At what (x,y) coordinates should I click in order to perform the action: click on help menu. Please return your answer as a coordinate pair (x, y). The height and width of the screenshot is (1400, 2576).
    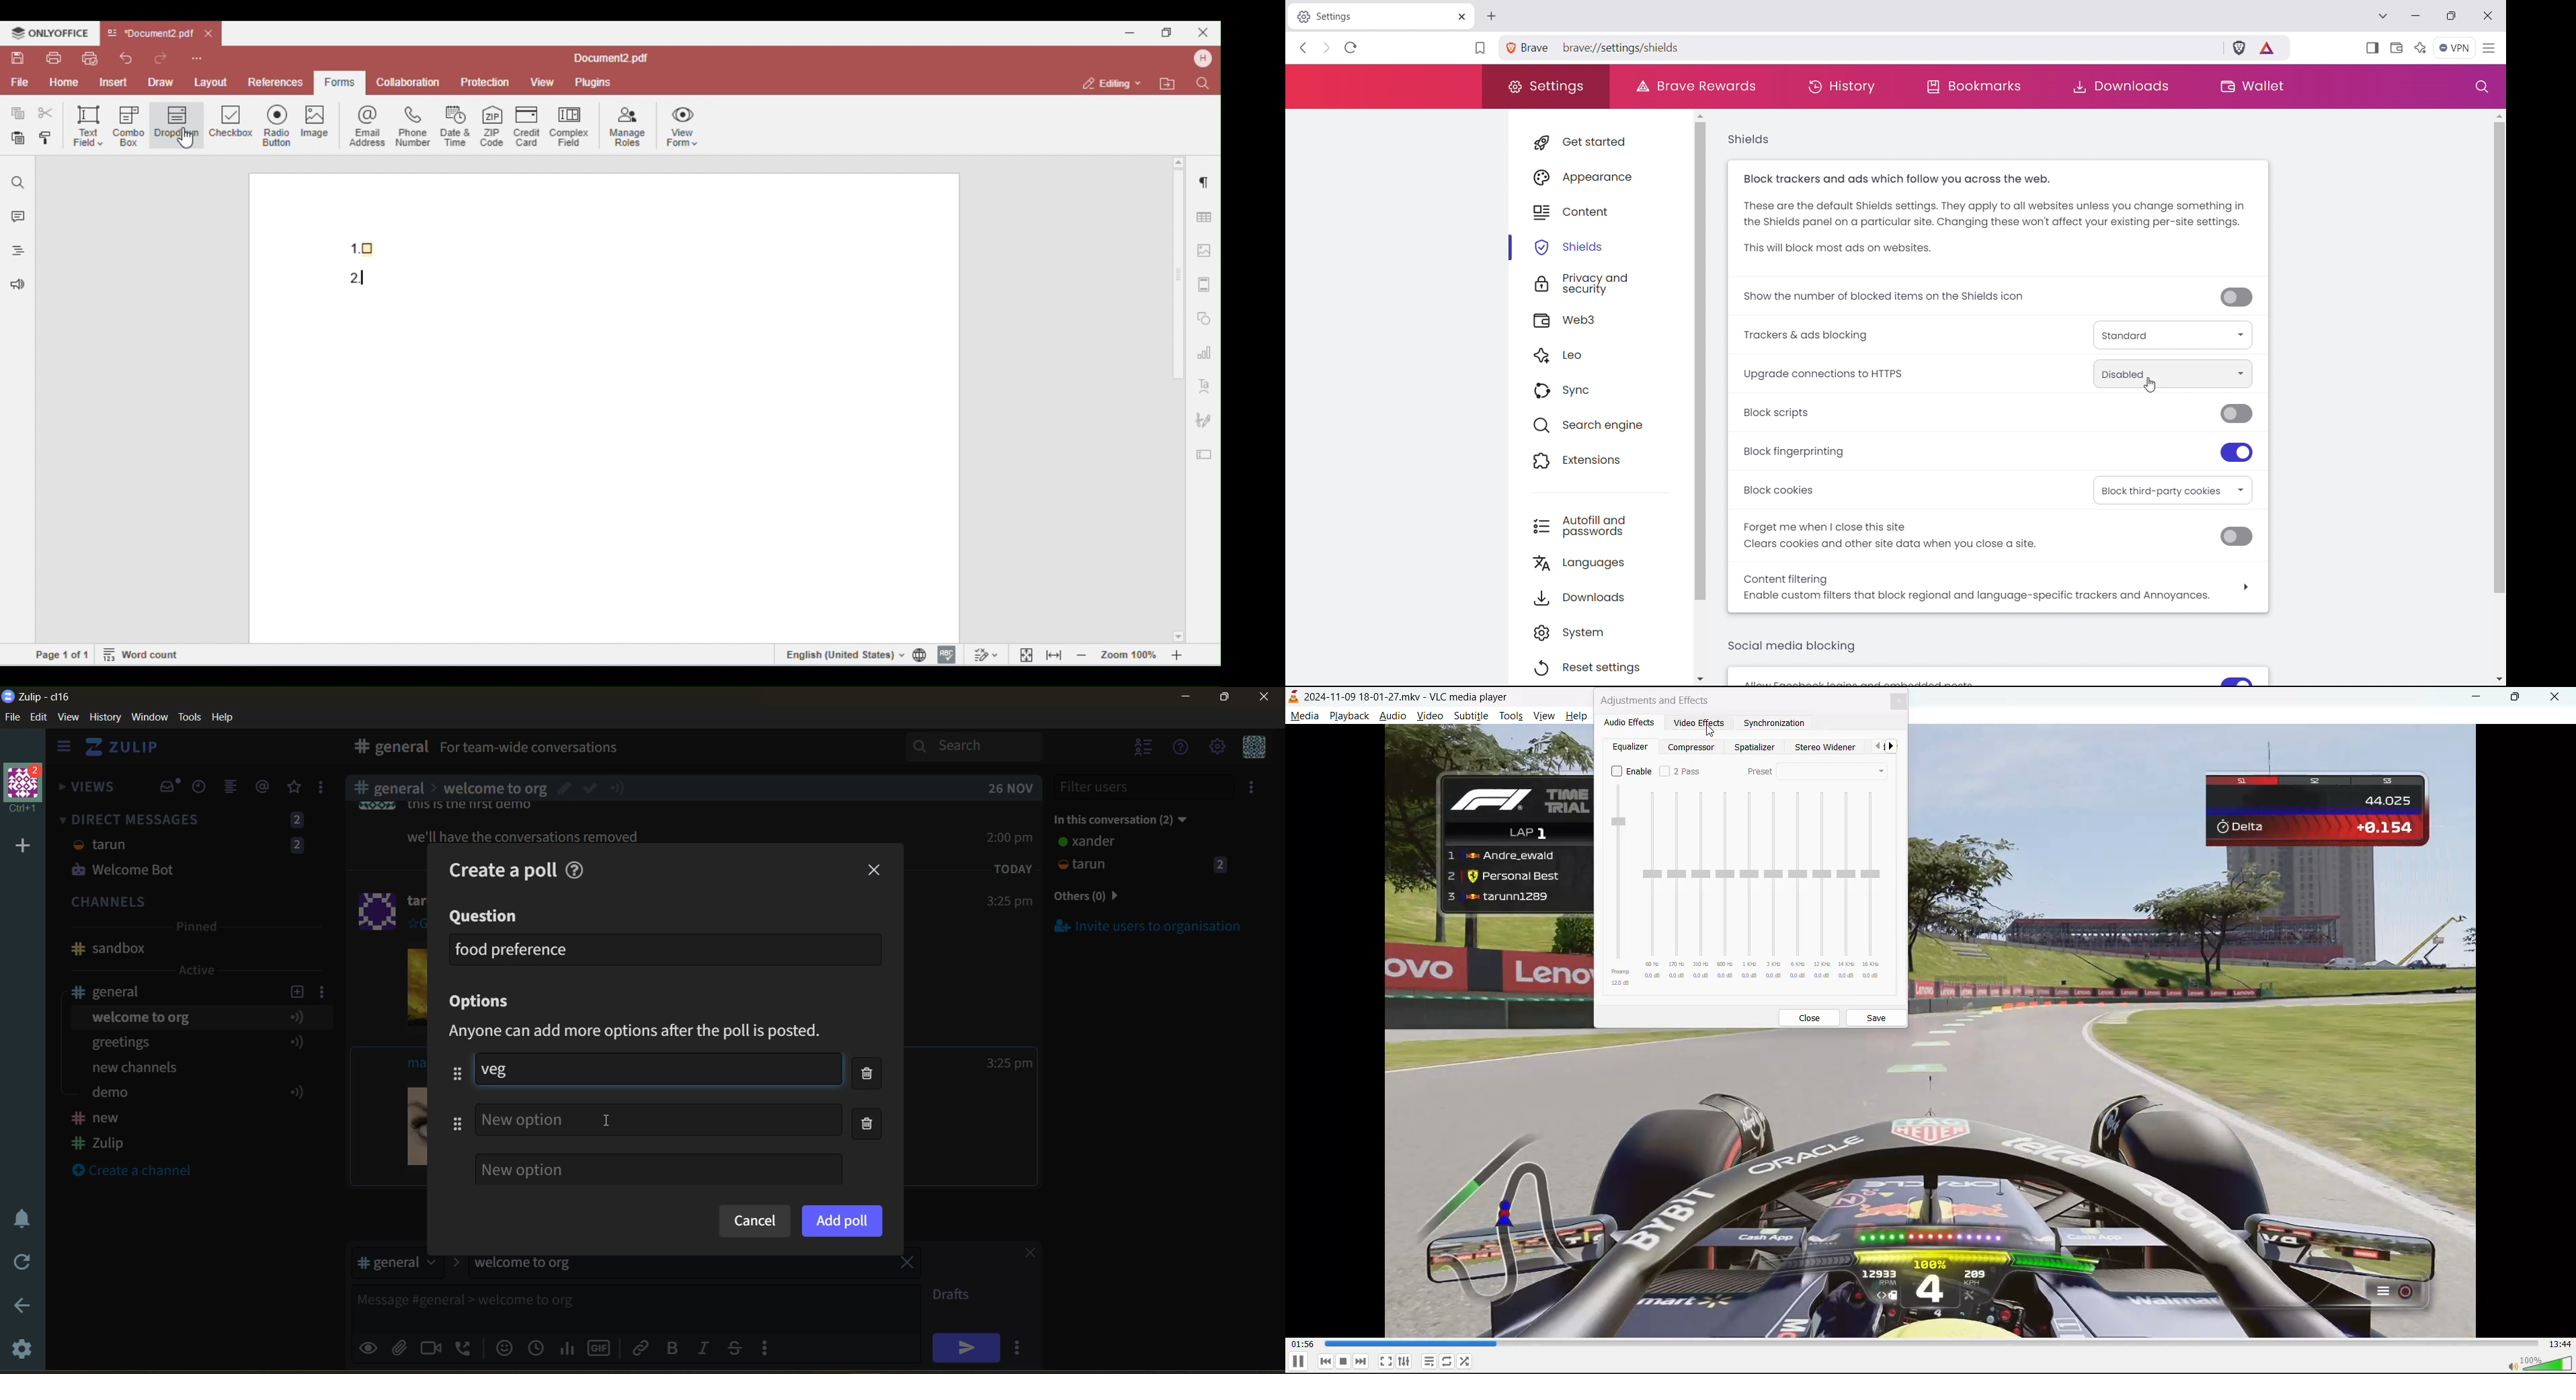
    Looking at the image, I should click on (1182, 749).